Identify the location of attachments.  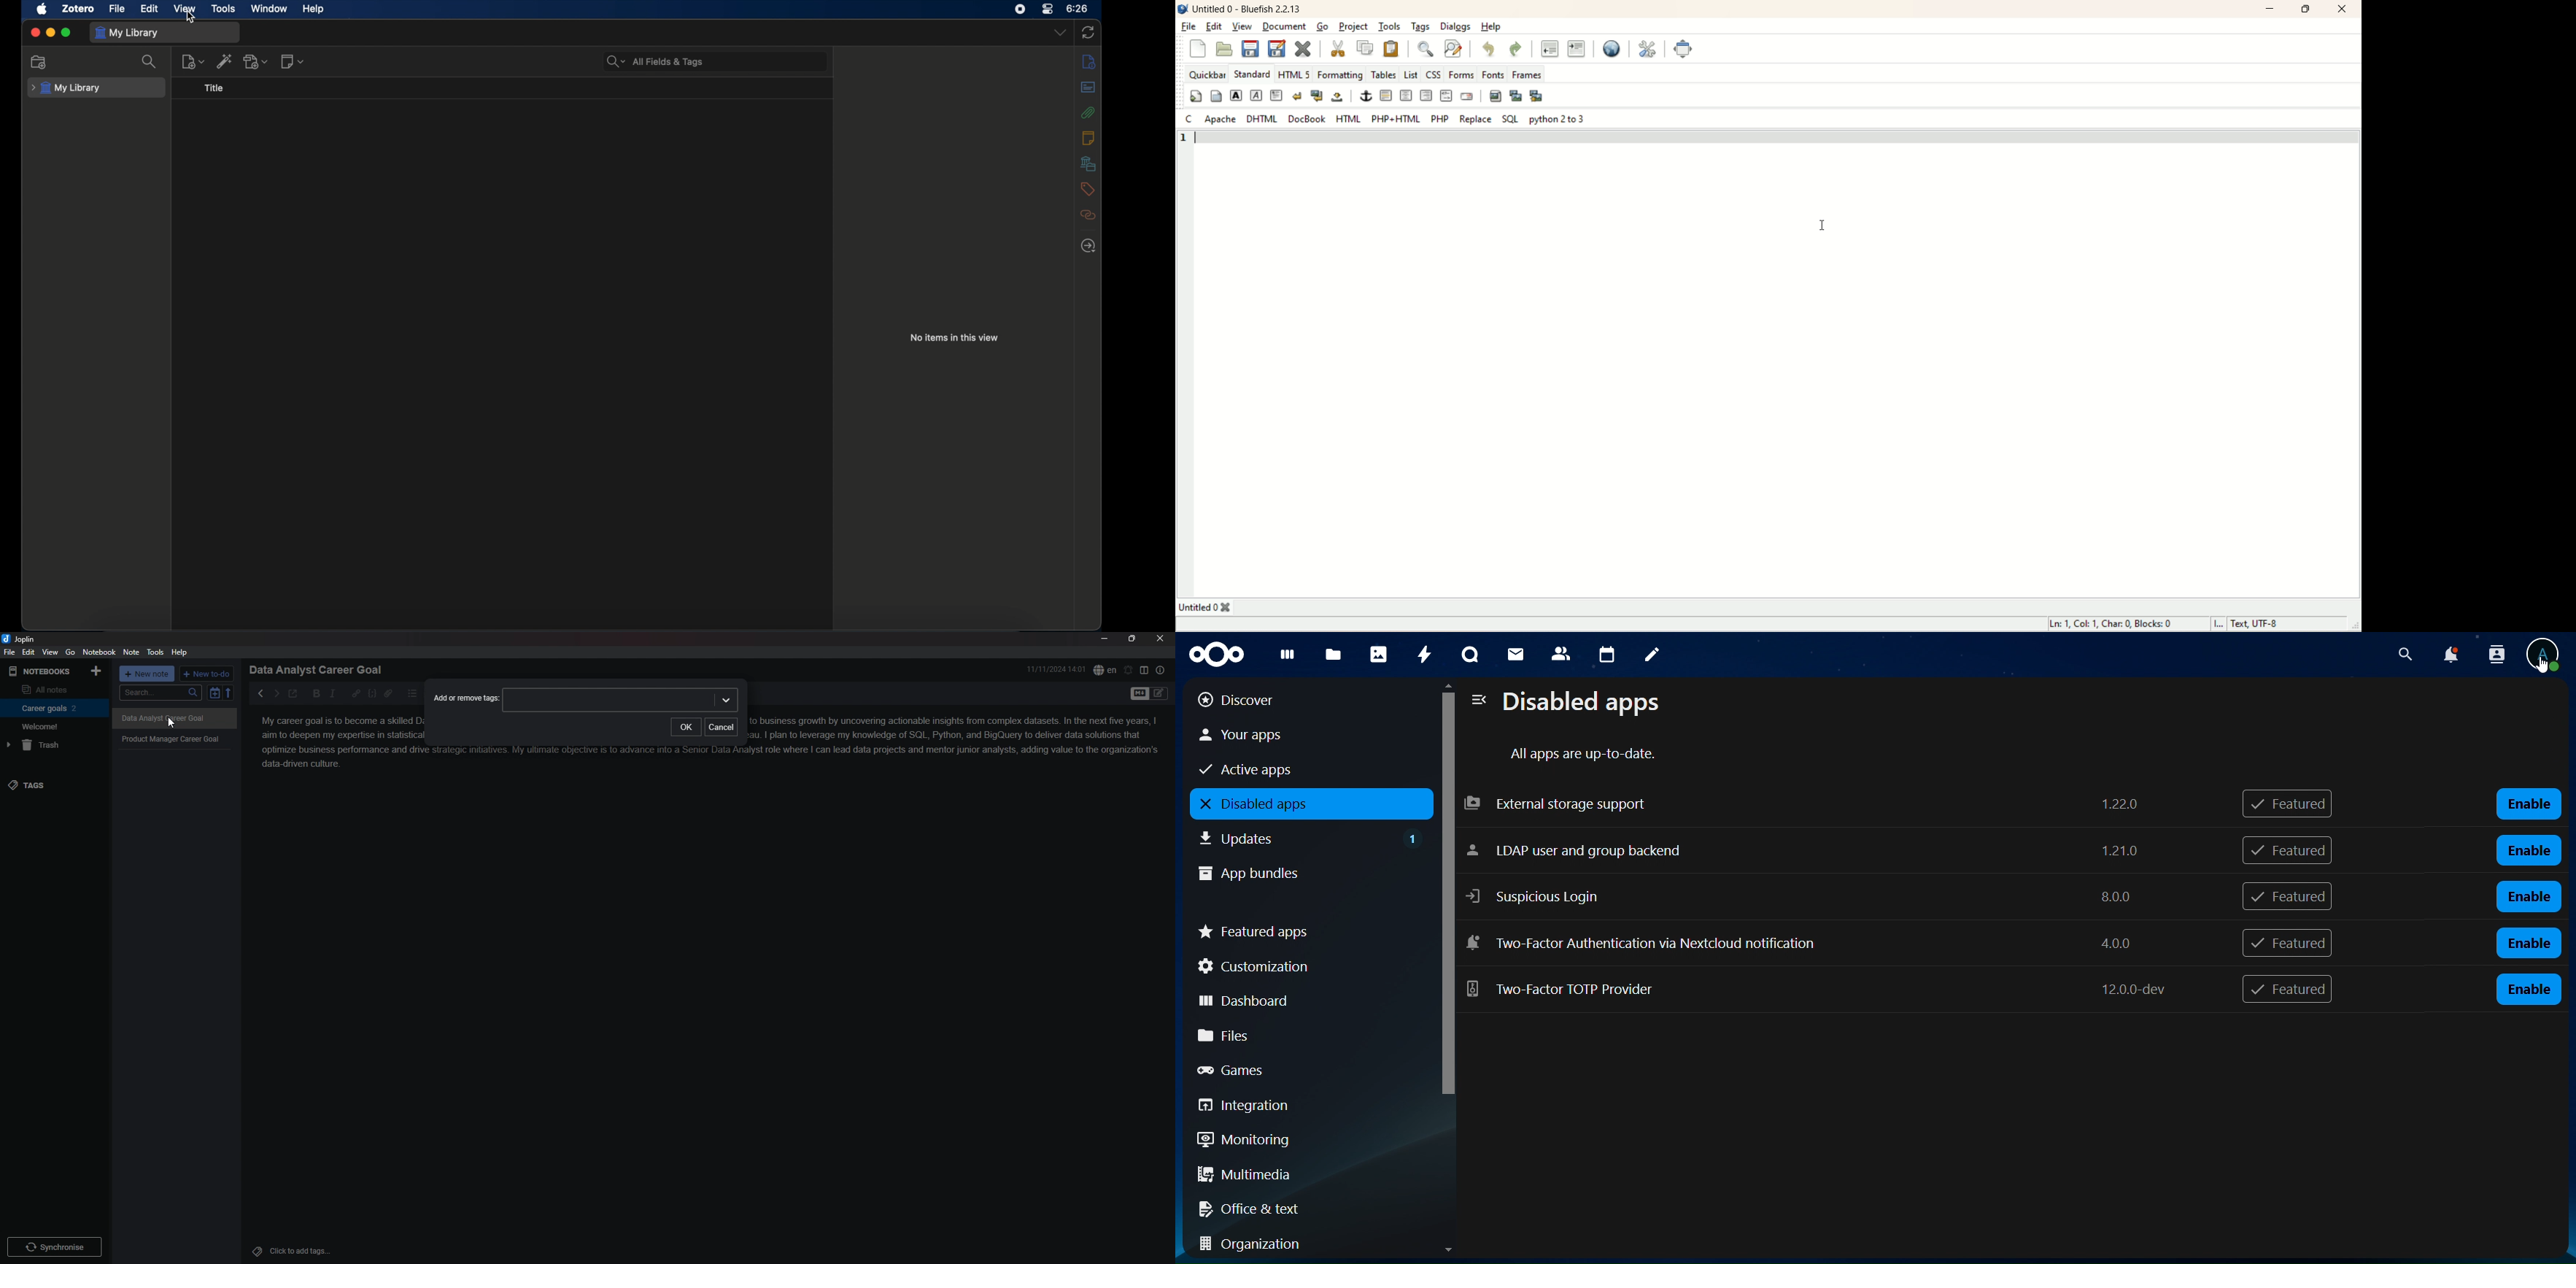
(1089, 112).